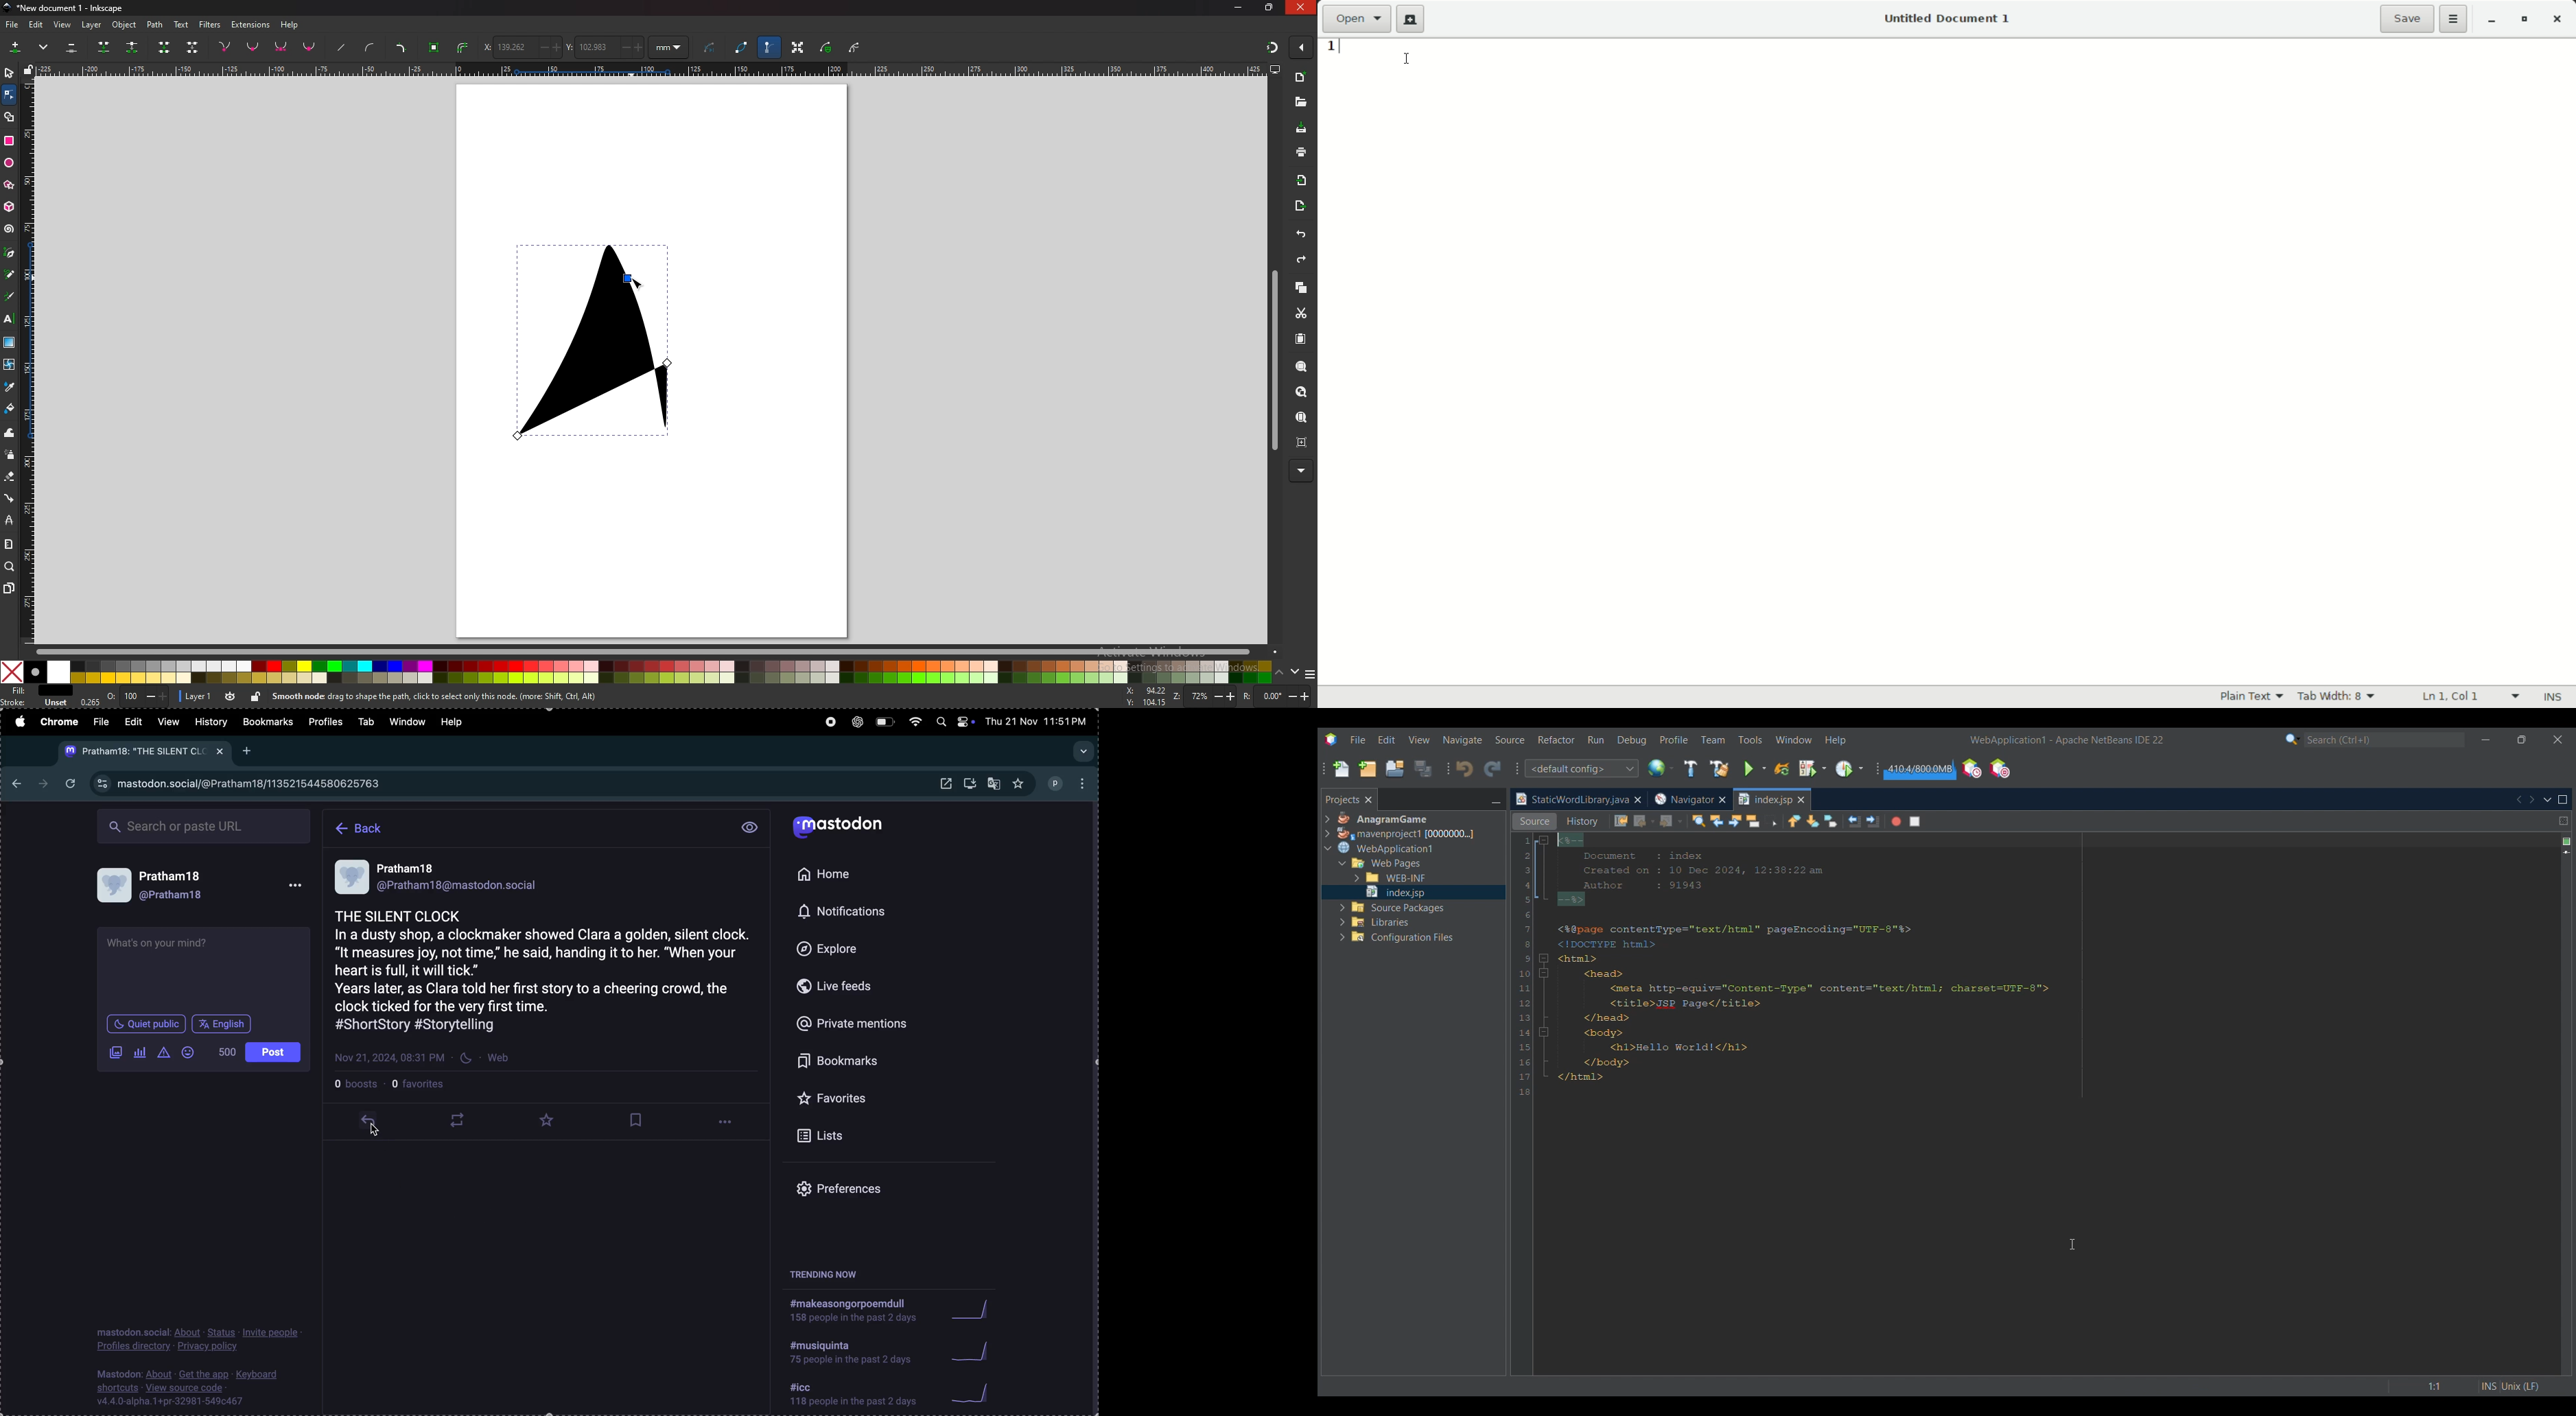  I want to click on language, so click(224, 1023).